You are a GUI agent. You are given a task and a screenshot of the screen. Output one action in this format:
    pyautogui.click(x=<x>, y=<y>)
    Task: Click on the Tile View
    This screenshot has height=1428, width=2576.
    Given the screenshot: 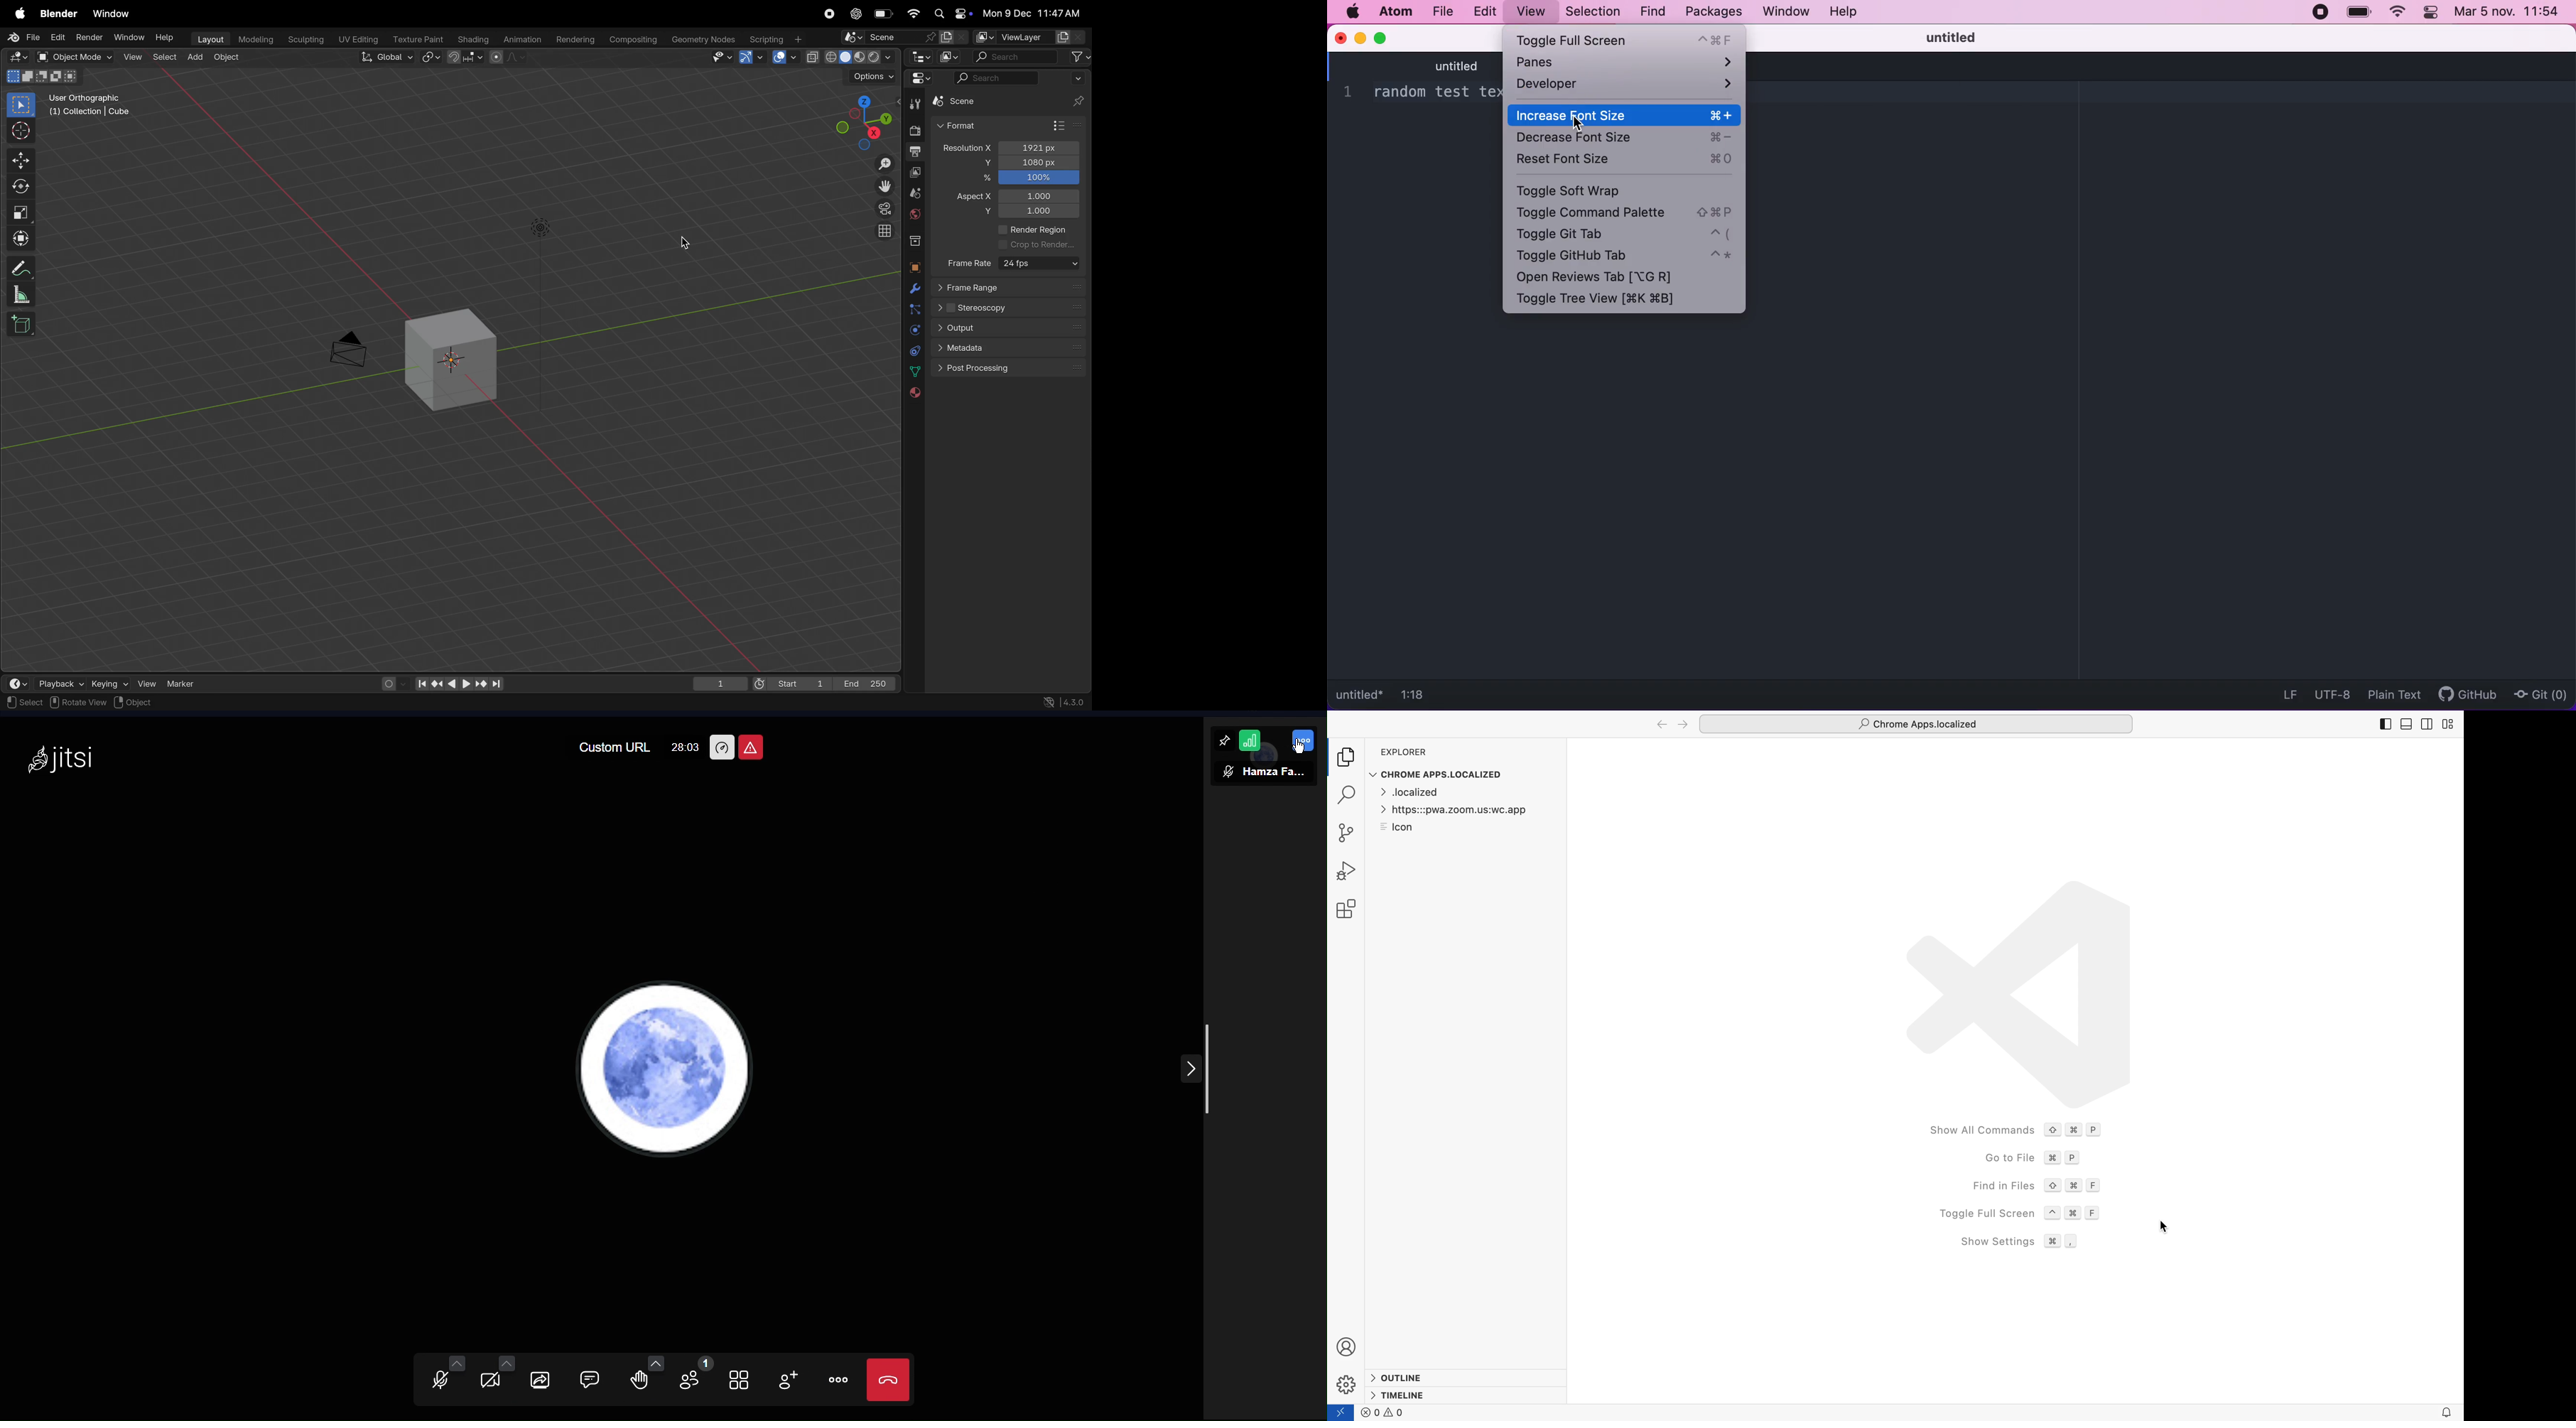 What is the action you would take?
    pyautogui.click(x=745, y=1378)
    